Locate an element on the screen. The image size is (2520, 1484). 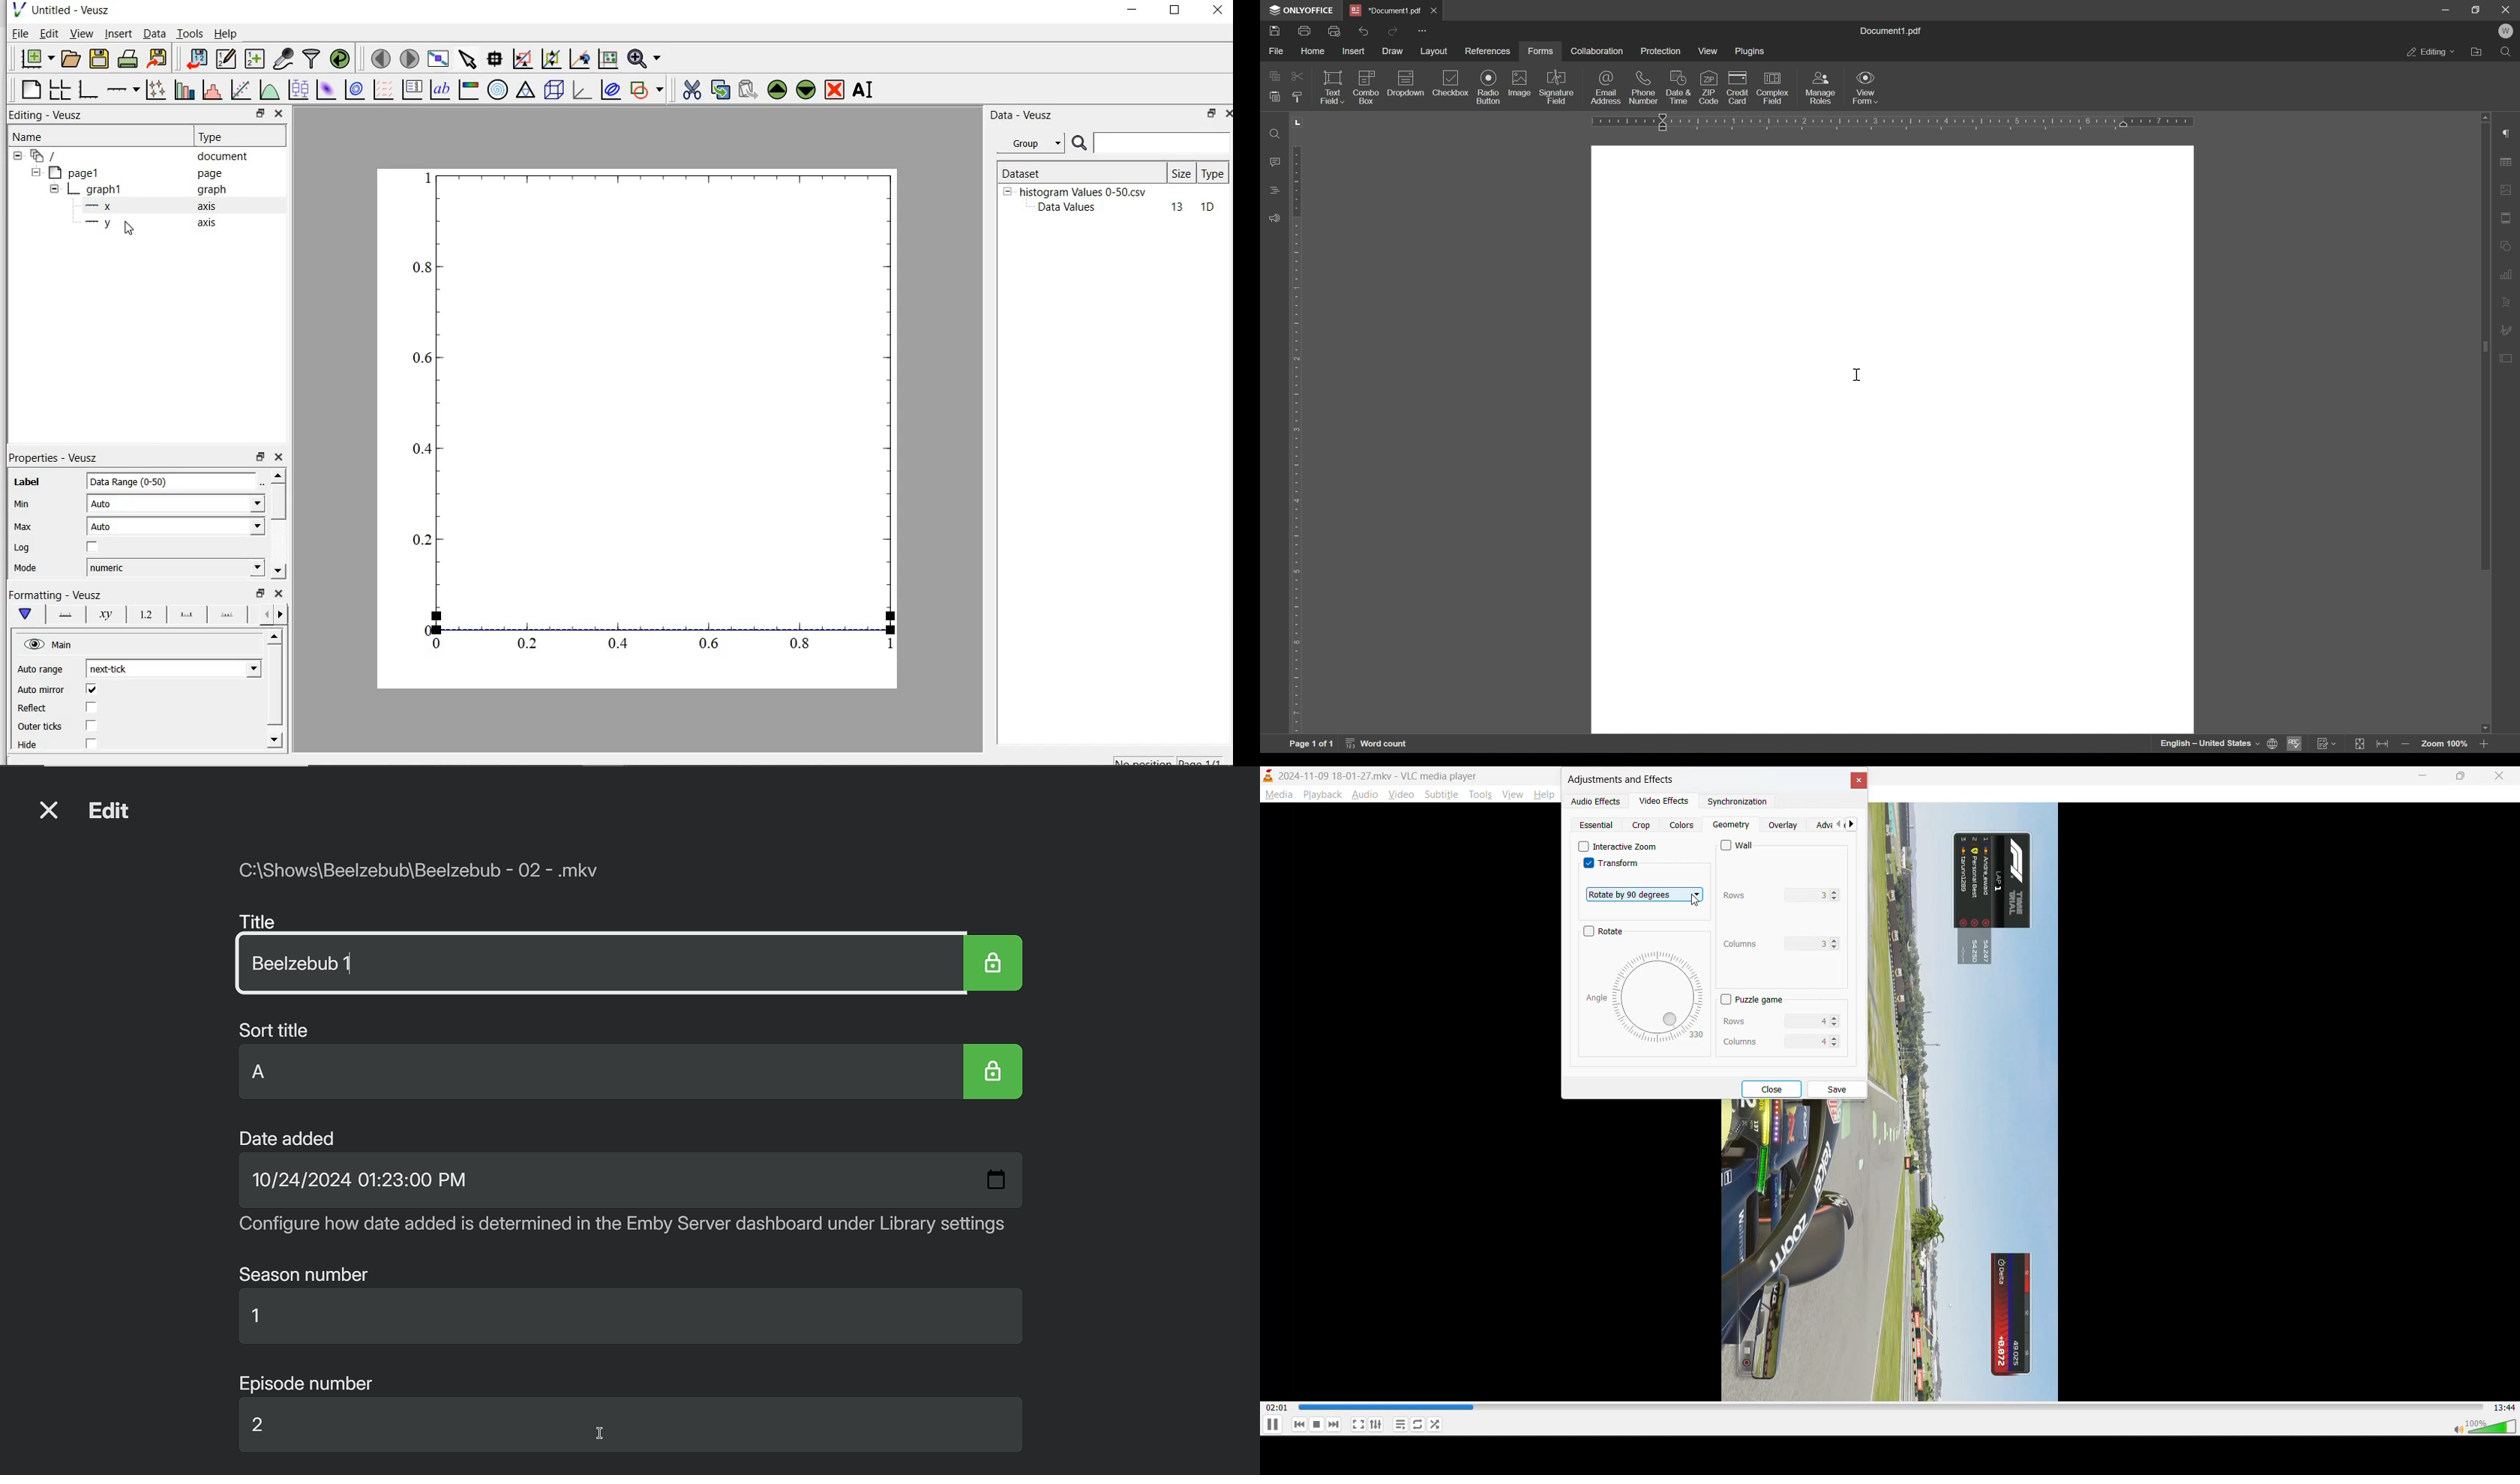
copy style is located at coordinates (1296, 96).